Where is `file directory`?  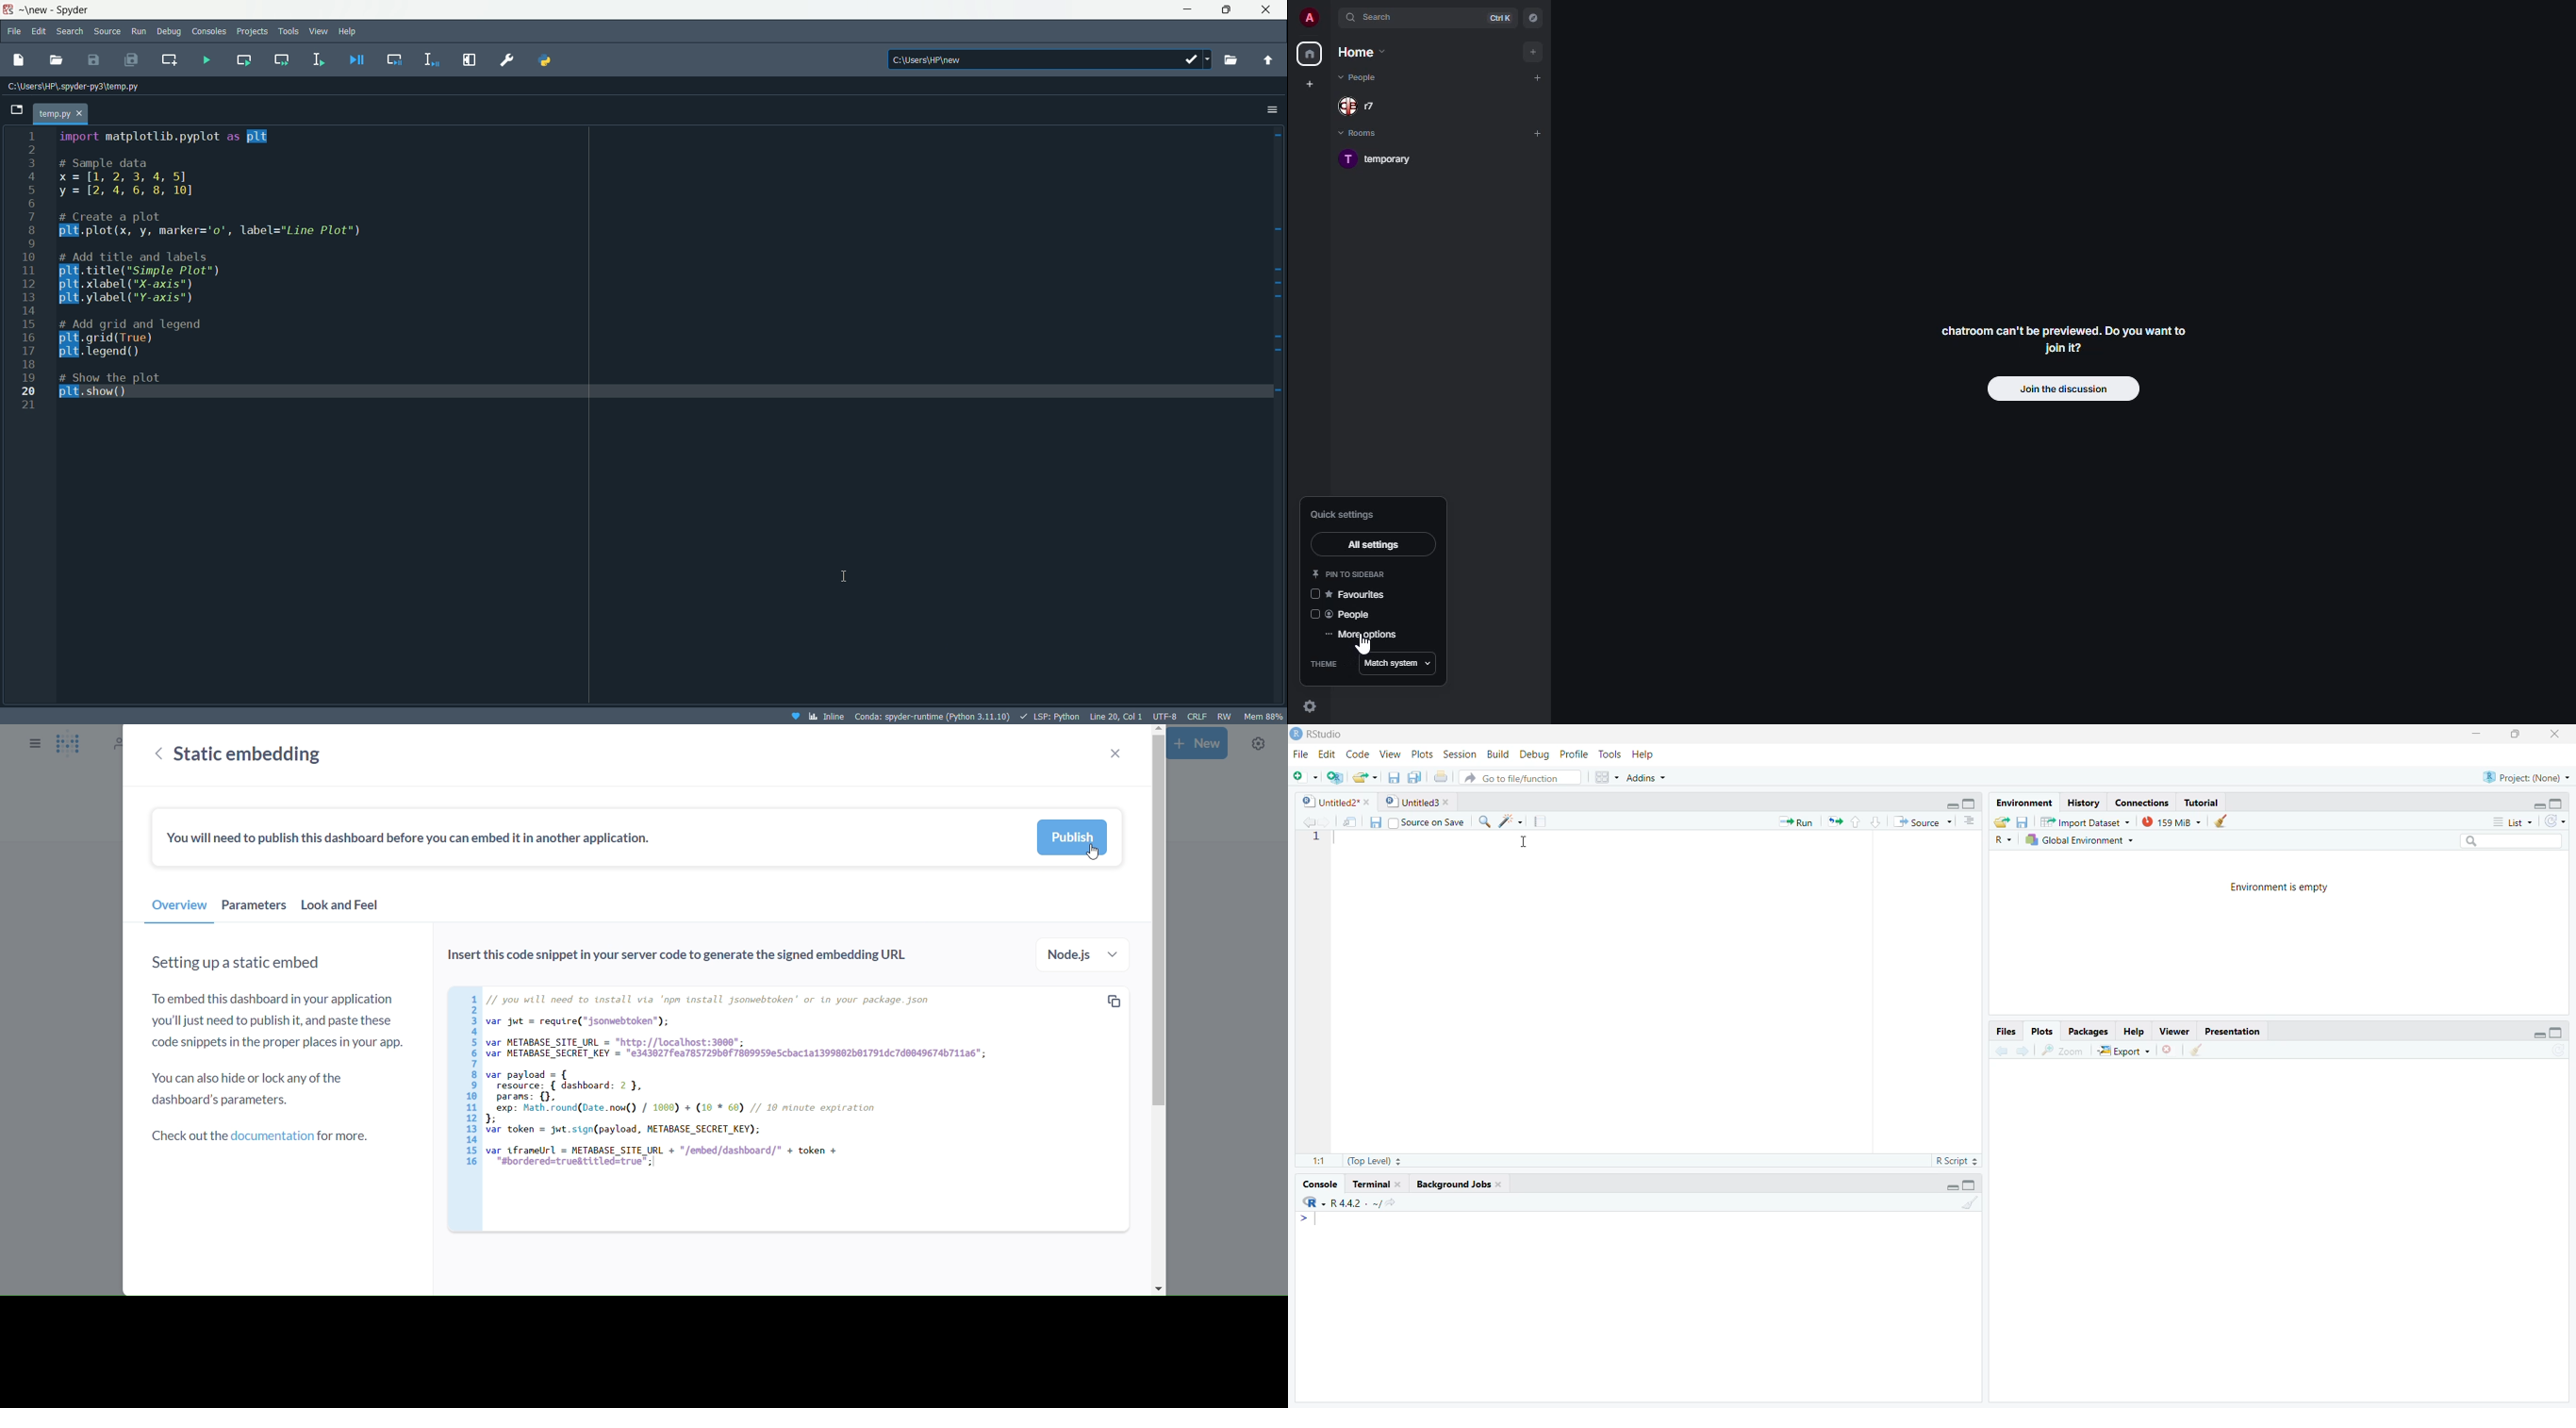
file directory is located at coordinates (74, 86).